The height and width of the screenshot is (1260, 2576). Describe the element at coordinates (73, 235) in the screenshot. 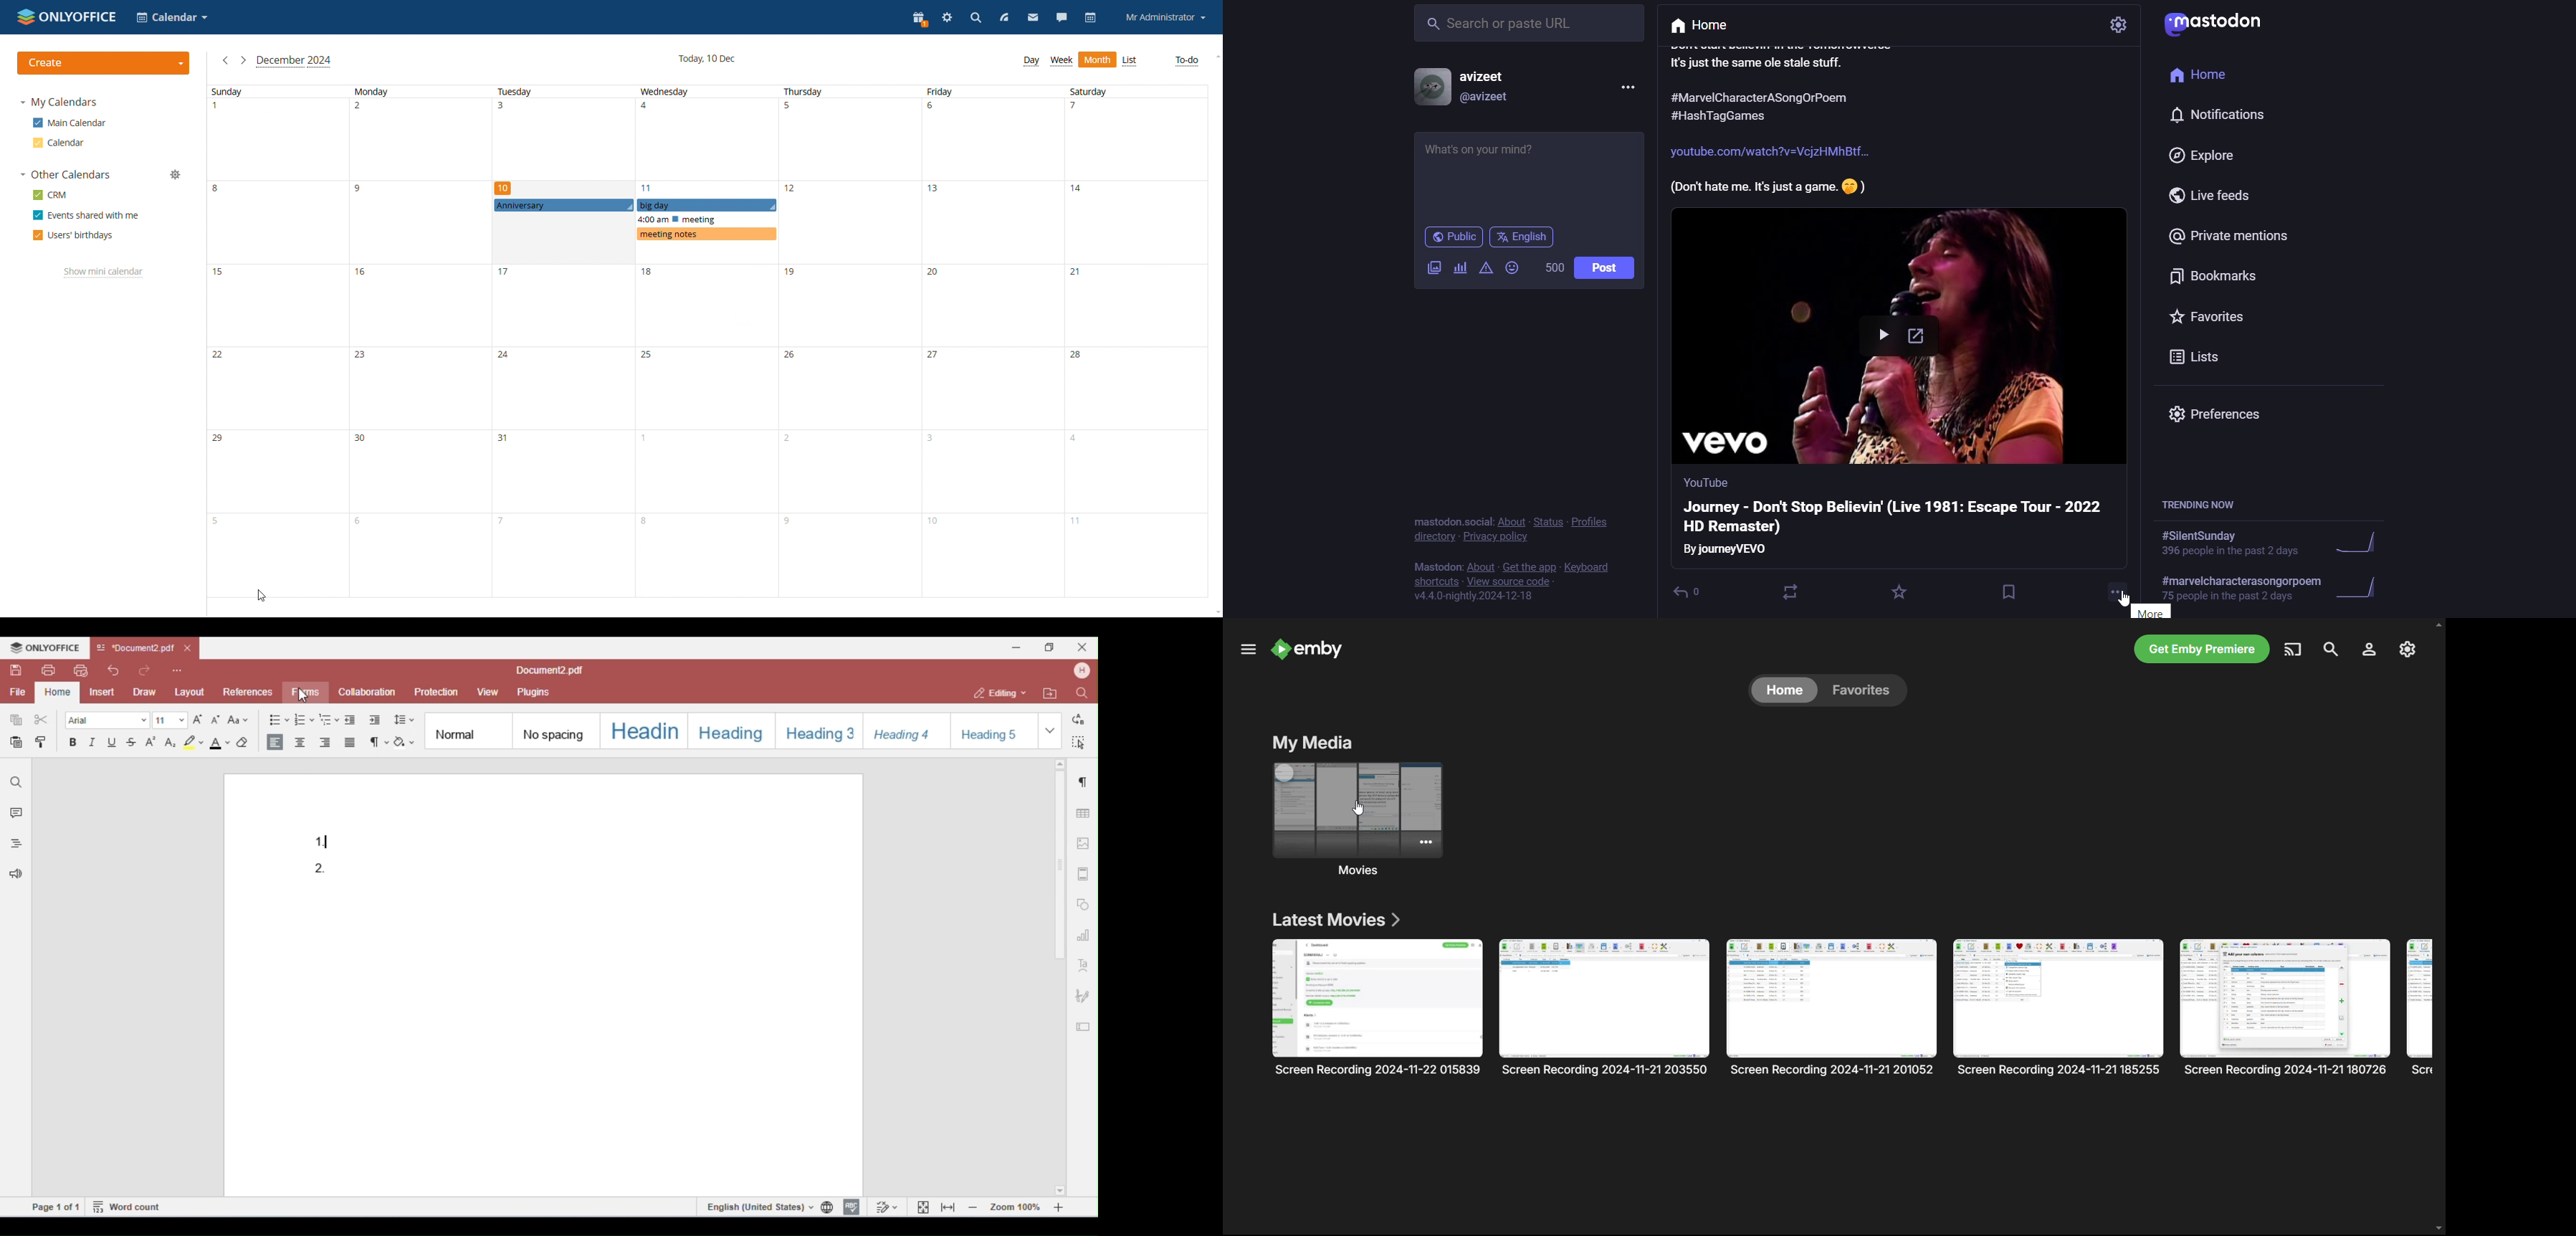

I see `users' birthdays` at that location.